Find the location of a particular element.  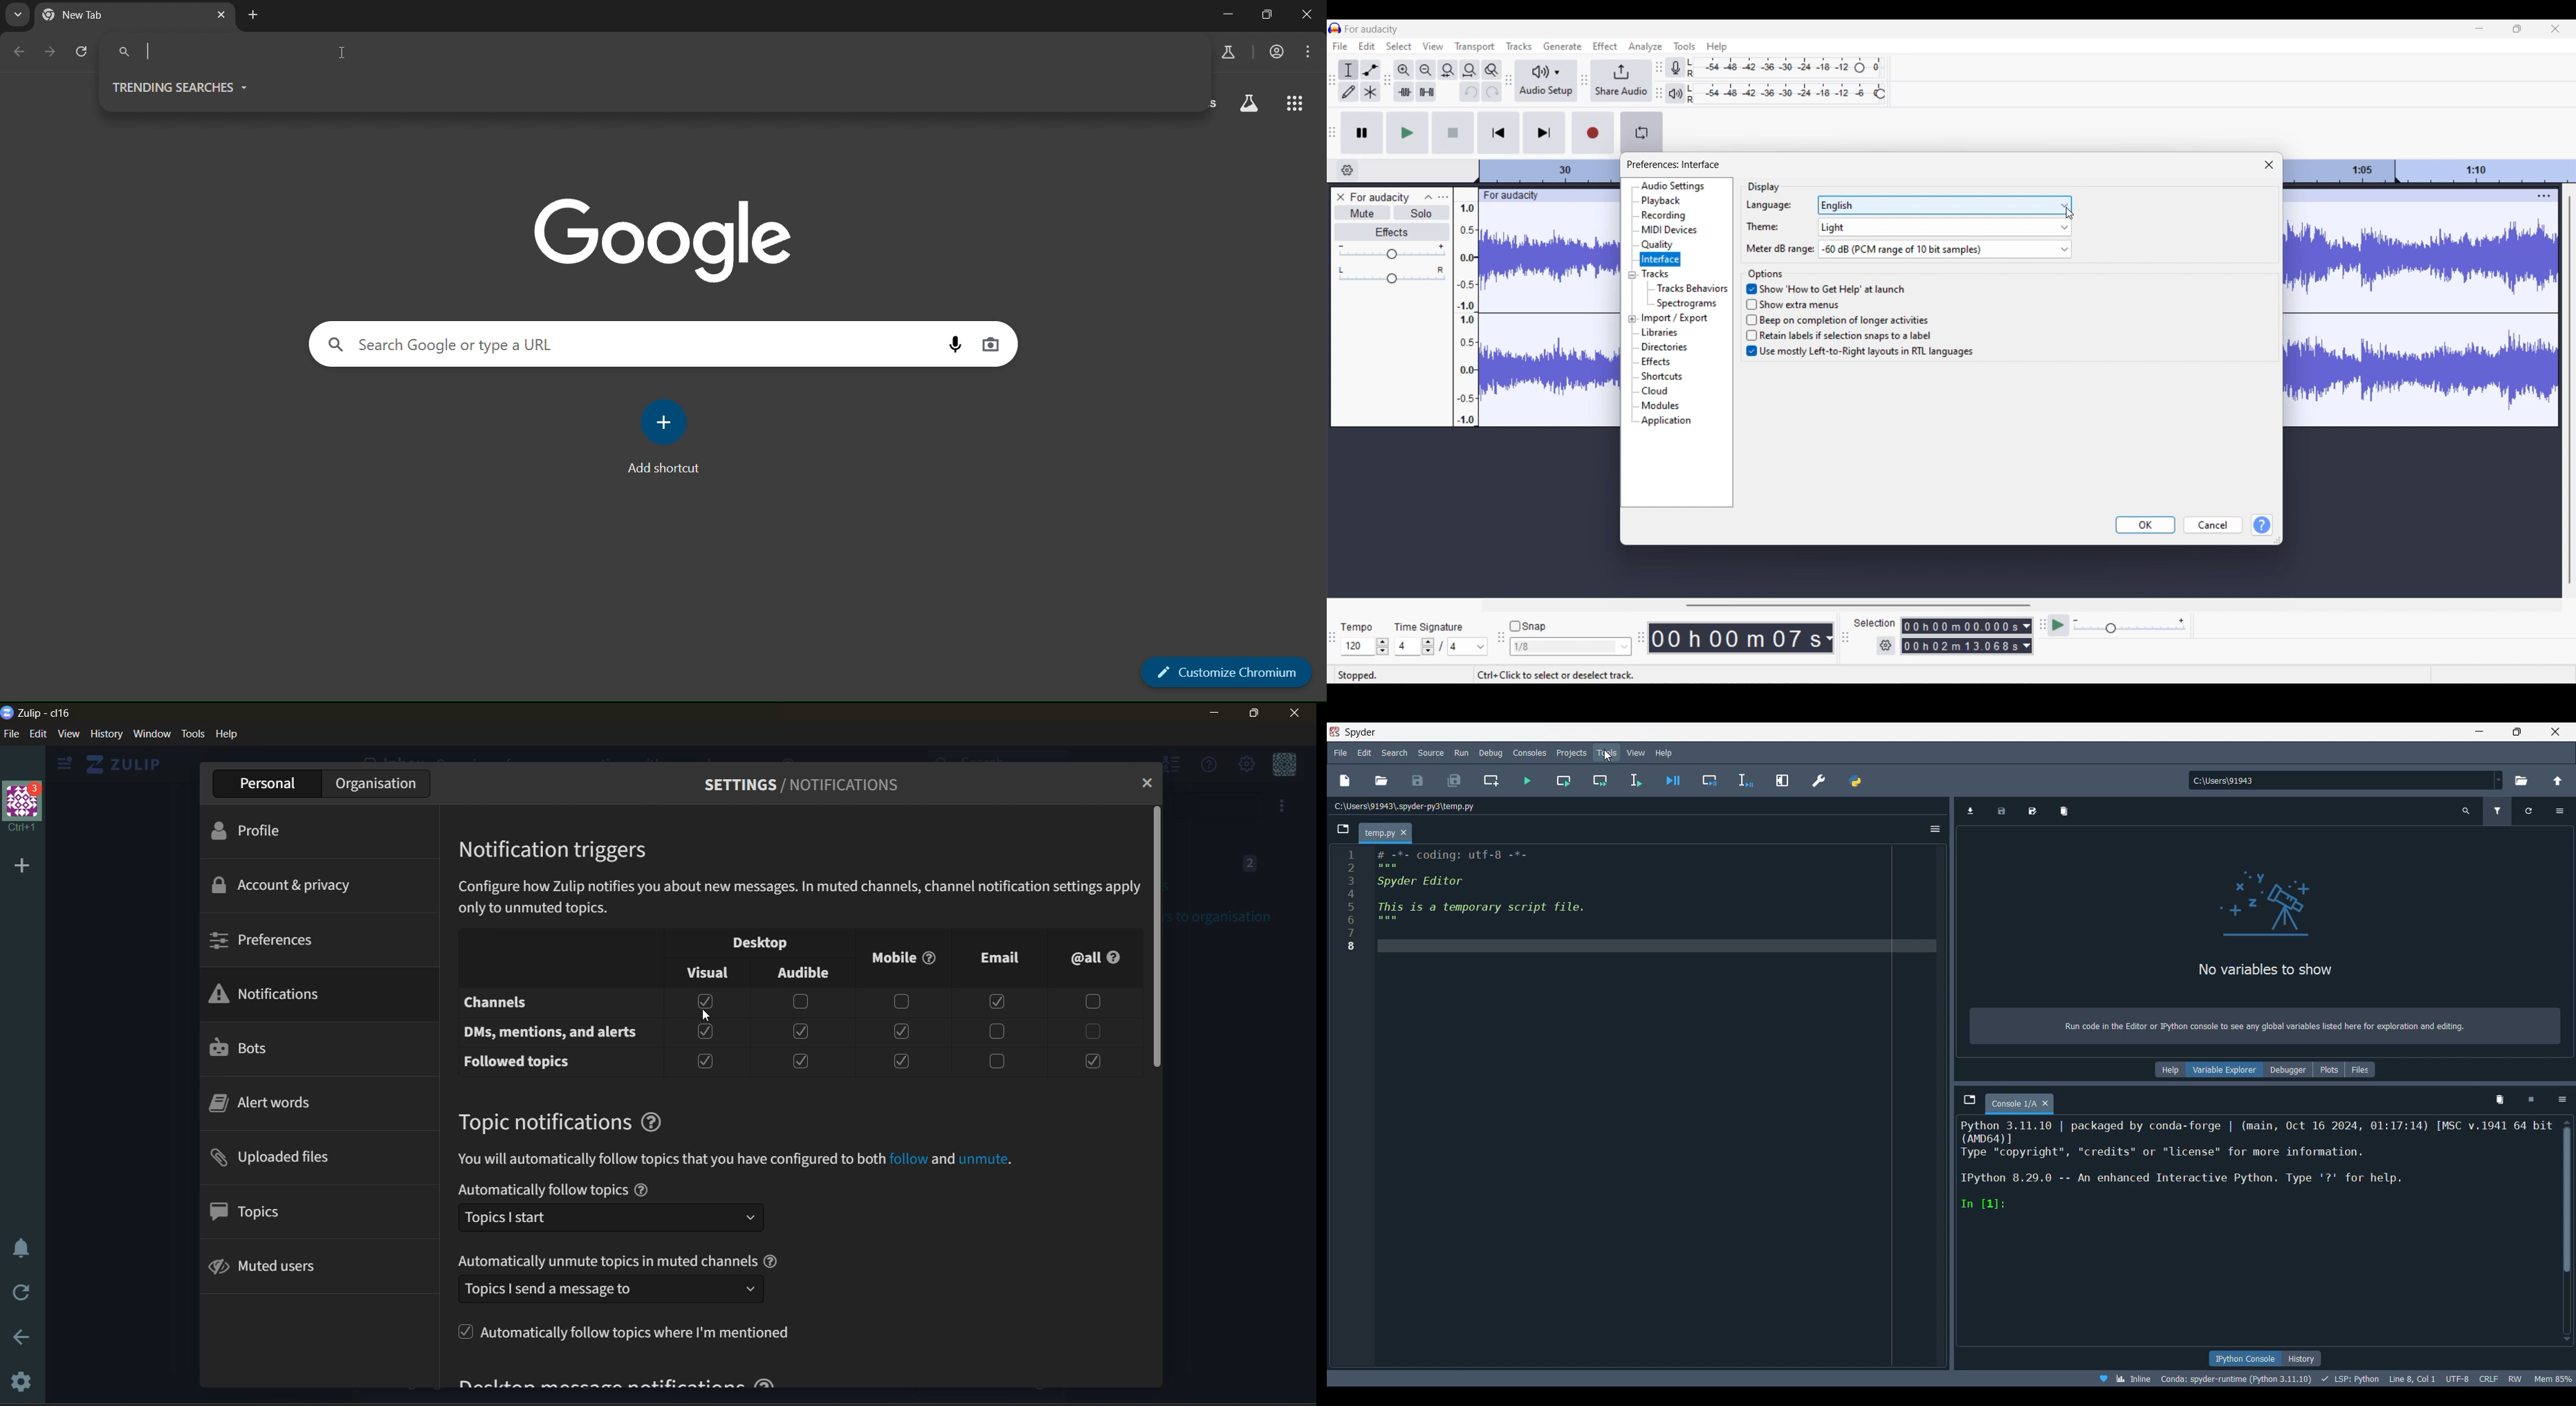

Current code is located at coordinates (1640, 902).